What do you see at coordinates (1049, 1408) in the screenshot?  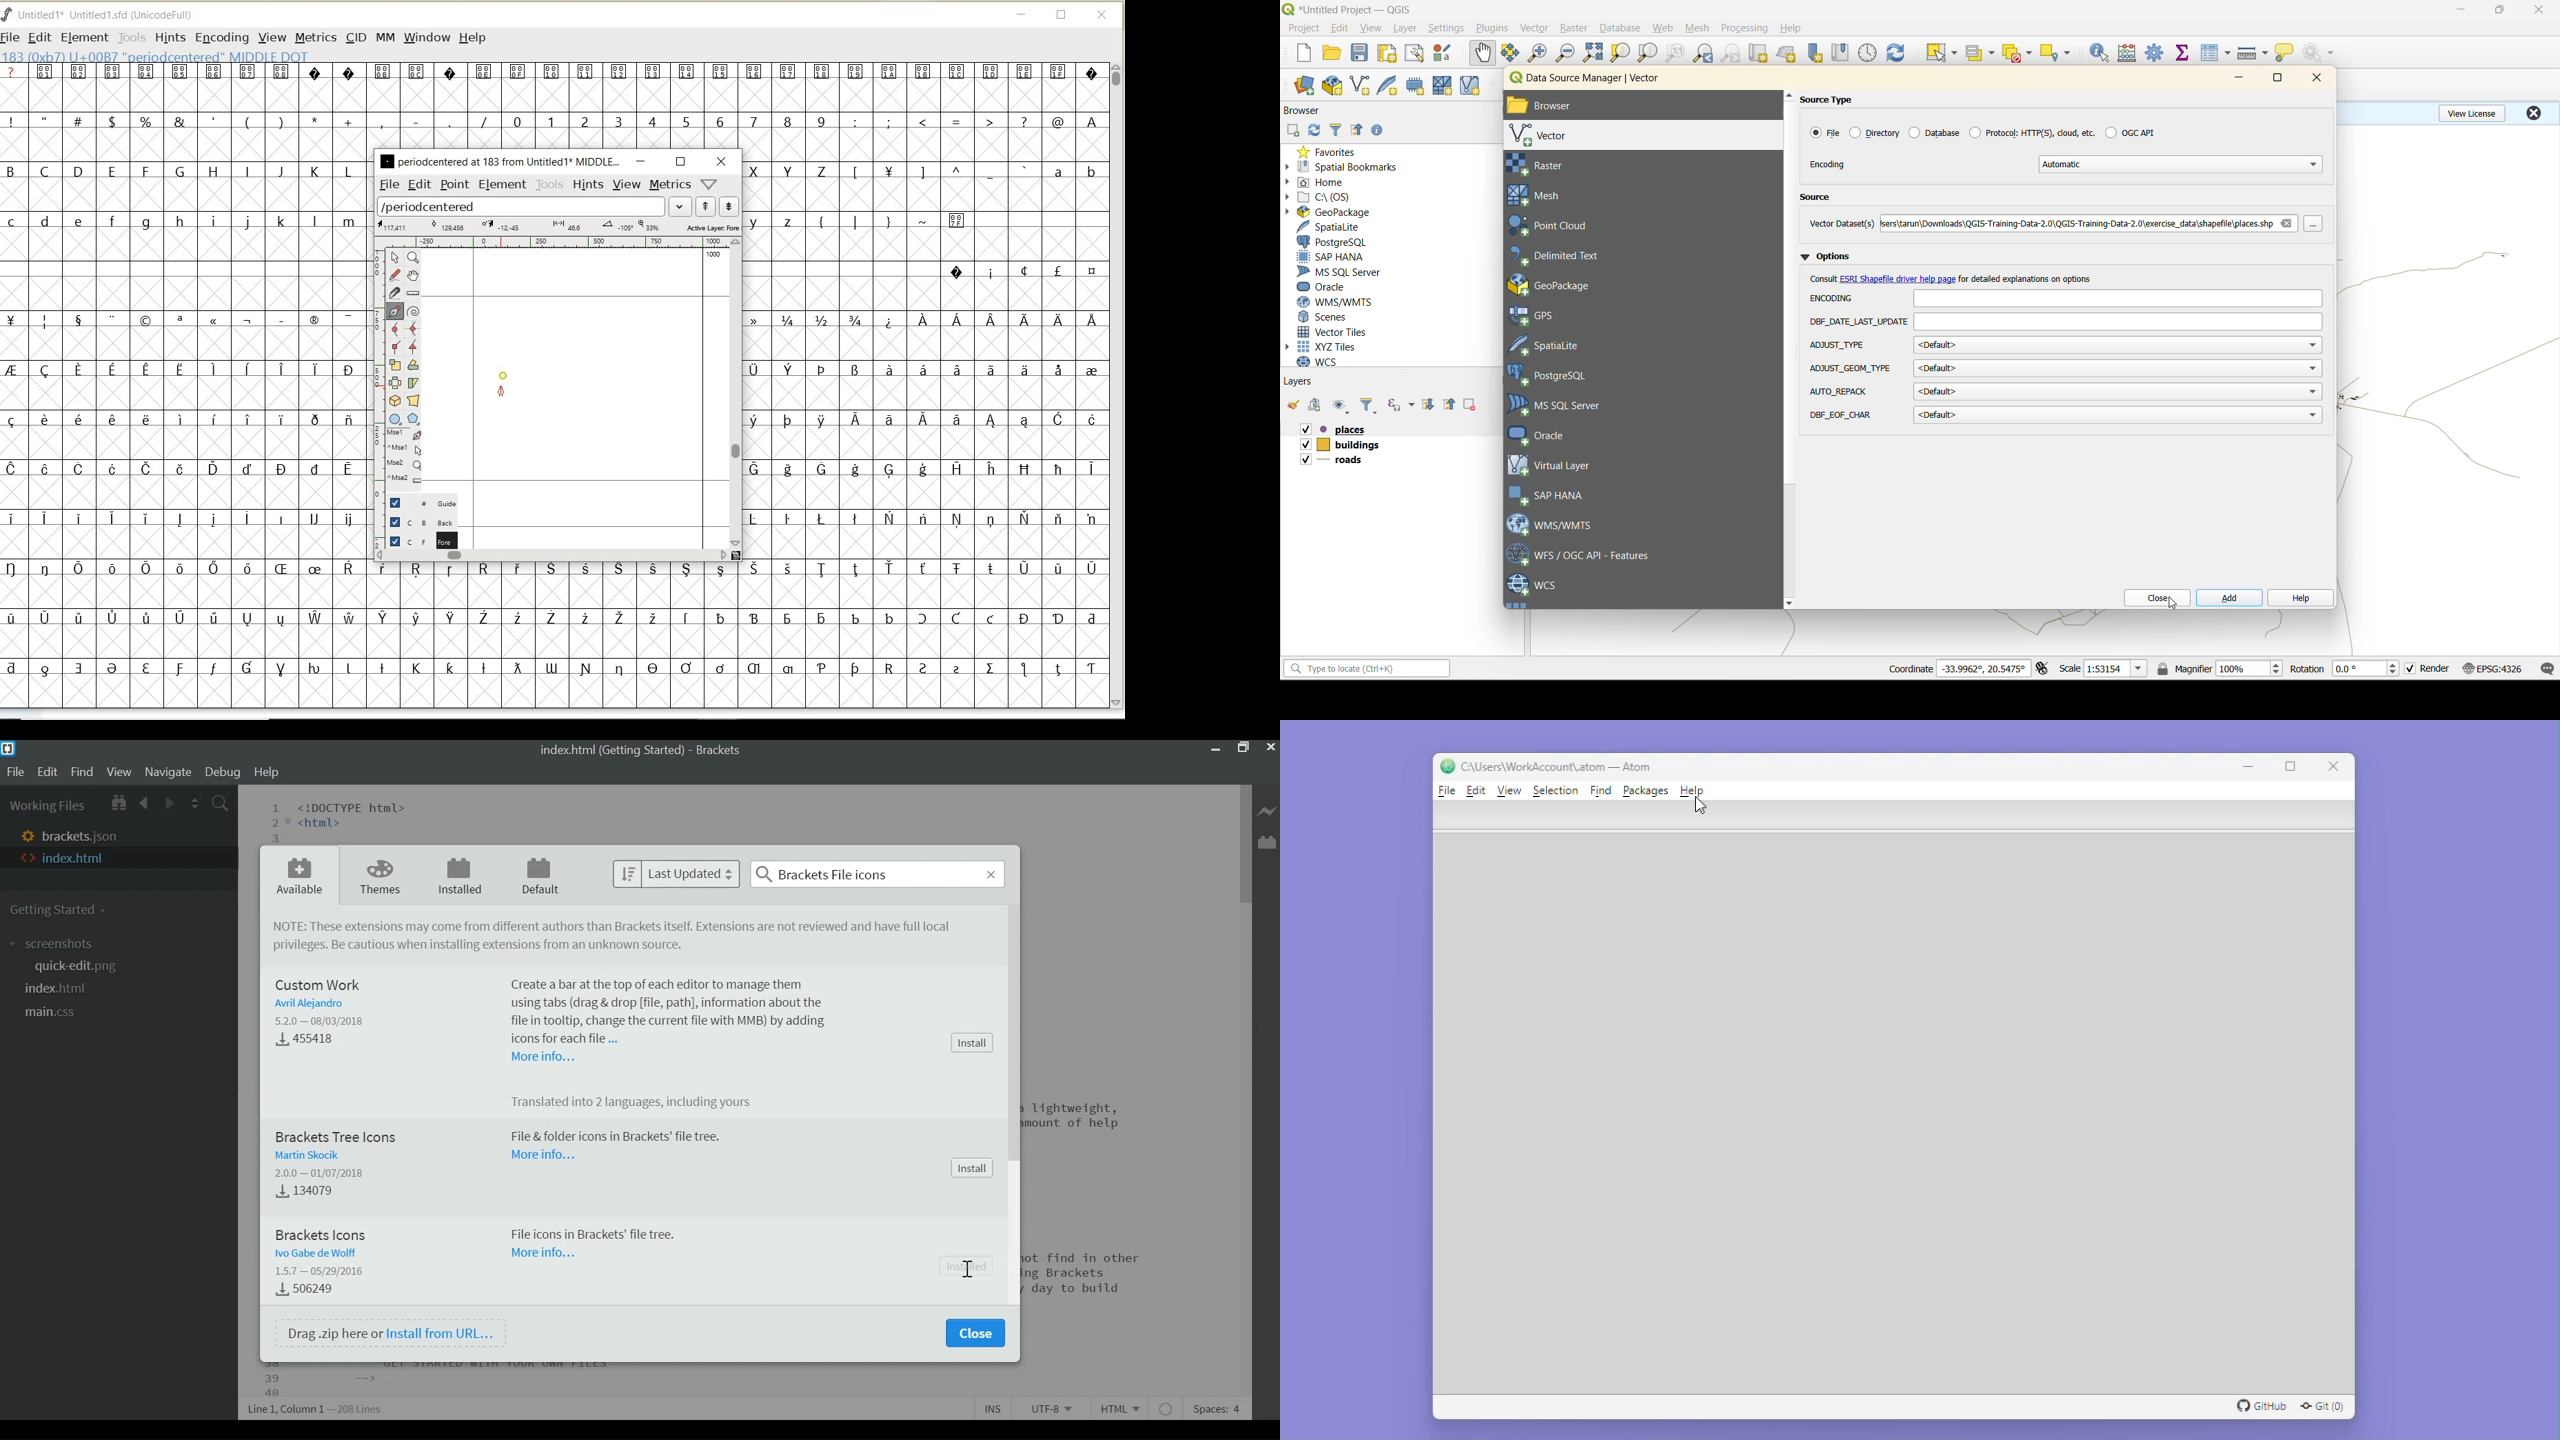 I see `File Encoding` at bounding box center [1049, 1408].